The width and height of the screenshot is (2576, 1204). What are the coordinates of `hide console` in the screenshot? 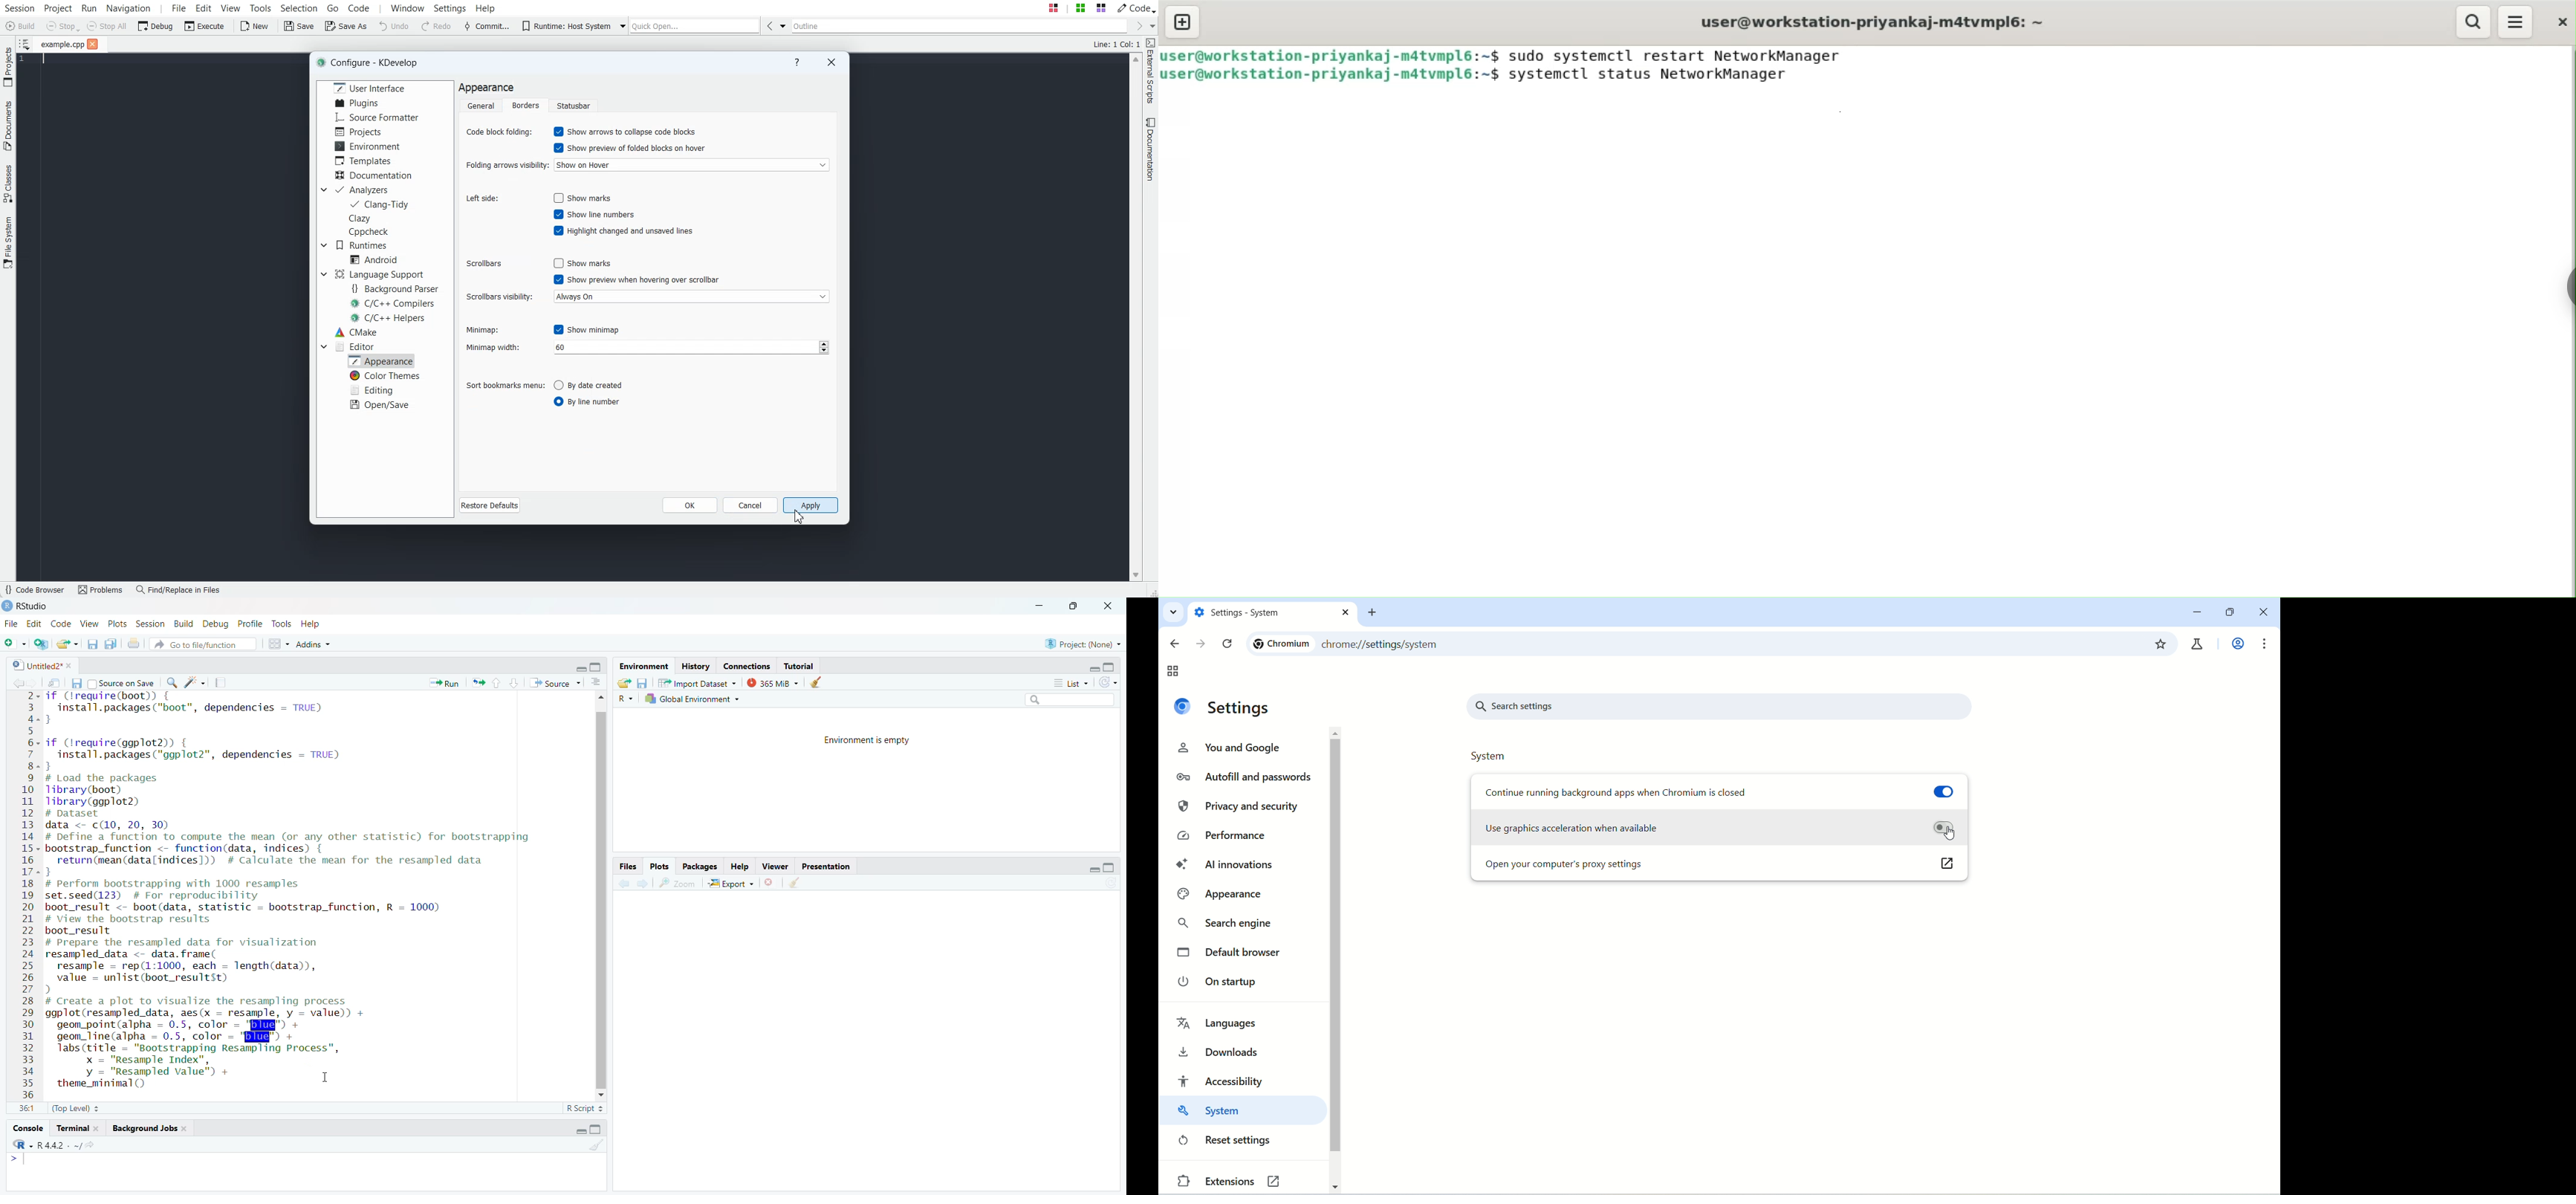 It's located at (1110, 866).